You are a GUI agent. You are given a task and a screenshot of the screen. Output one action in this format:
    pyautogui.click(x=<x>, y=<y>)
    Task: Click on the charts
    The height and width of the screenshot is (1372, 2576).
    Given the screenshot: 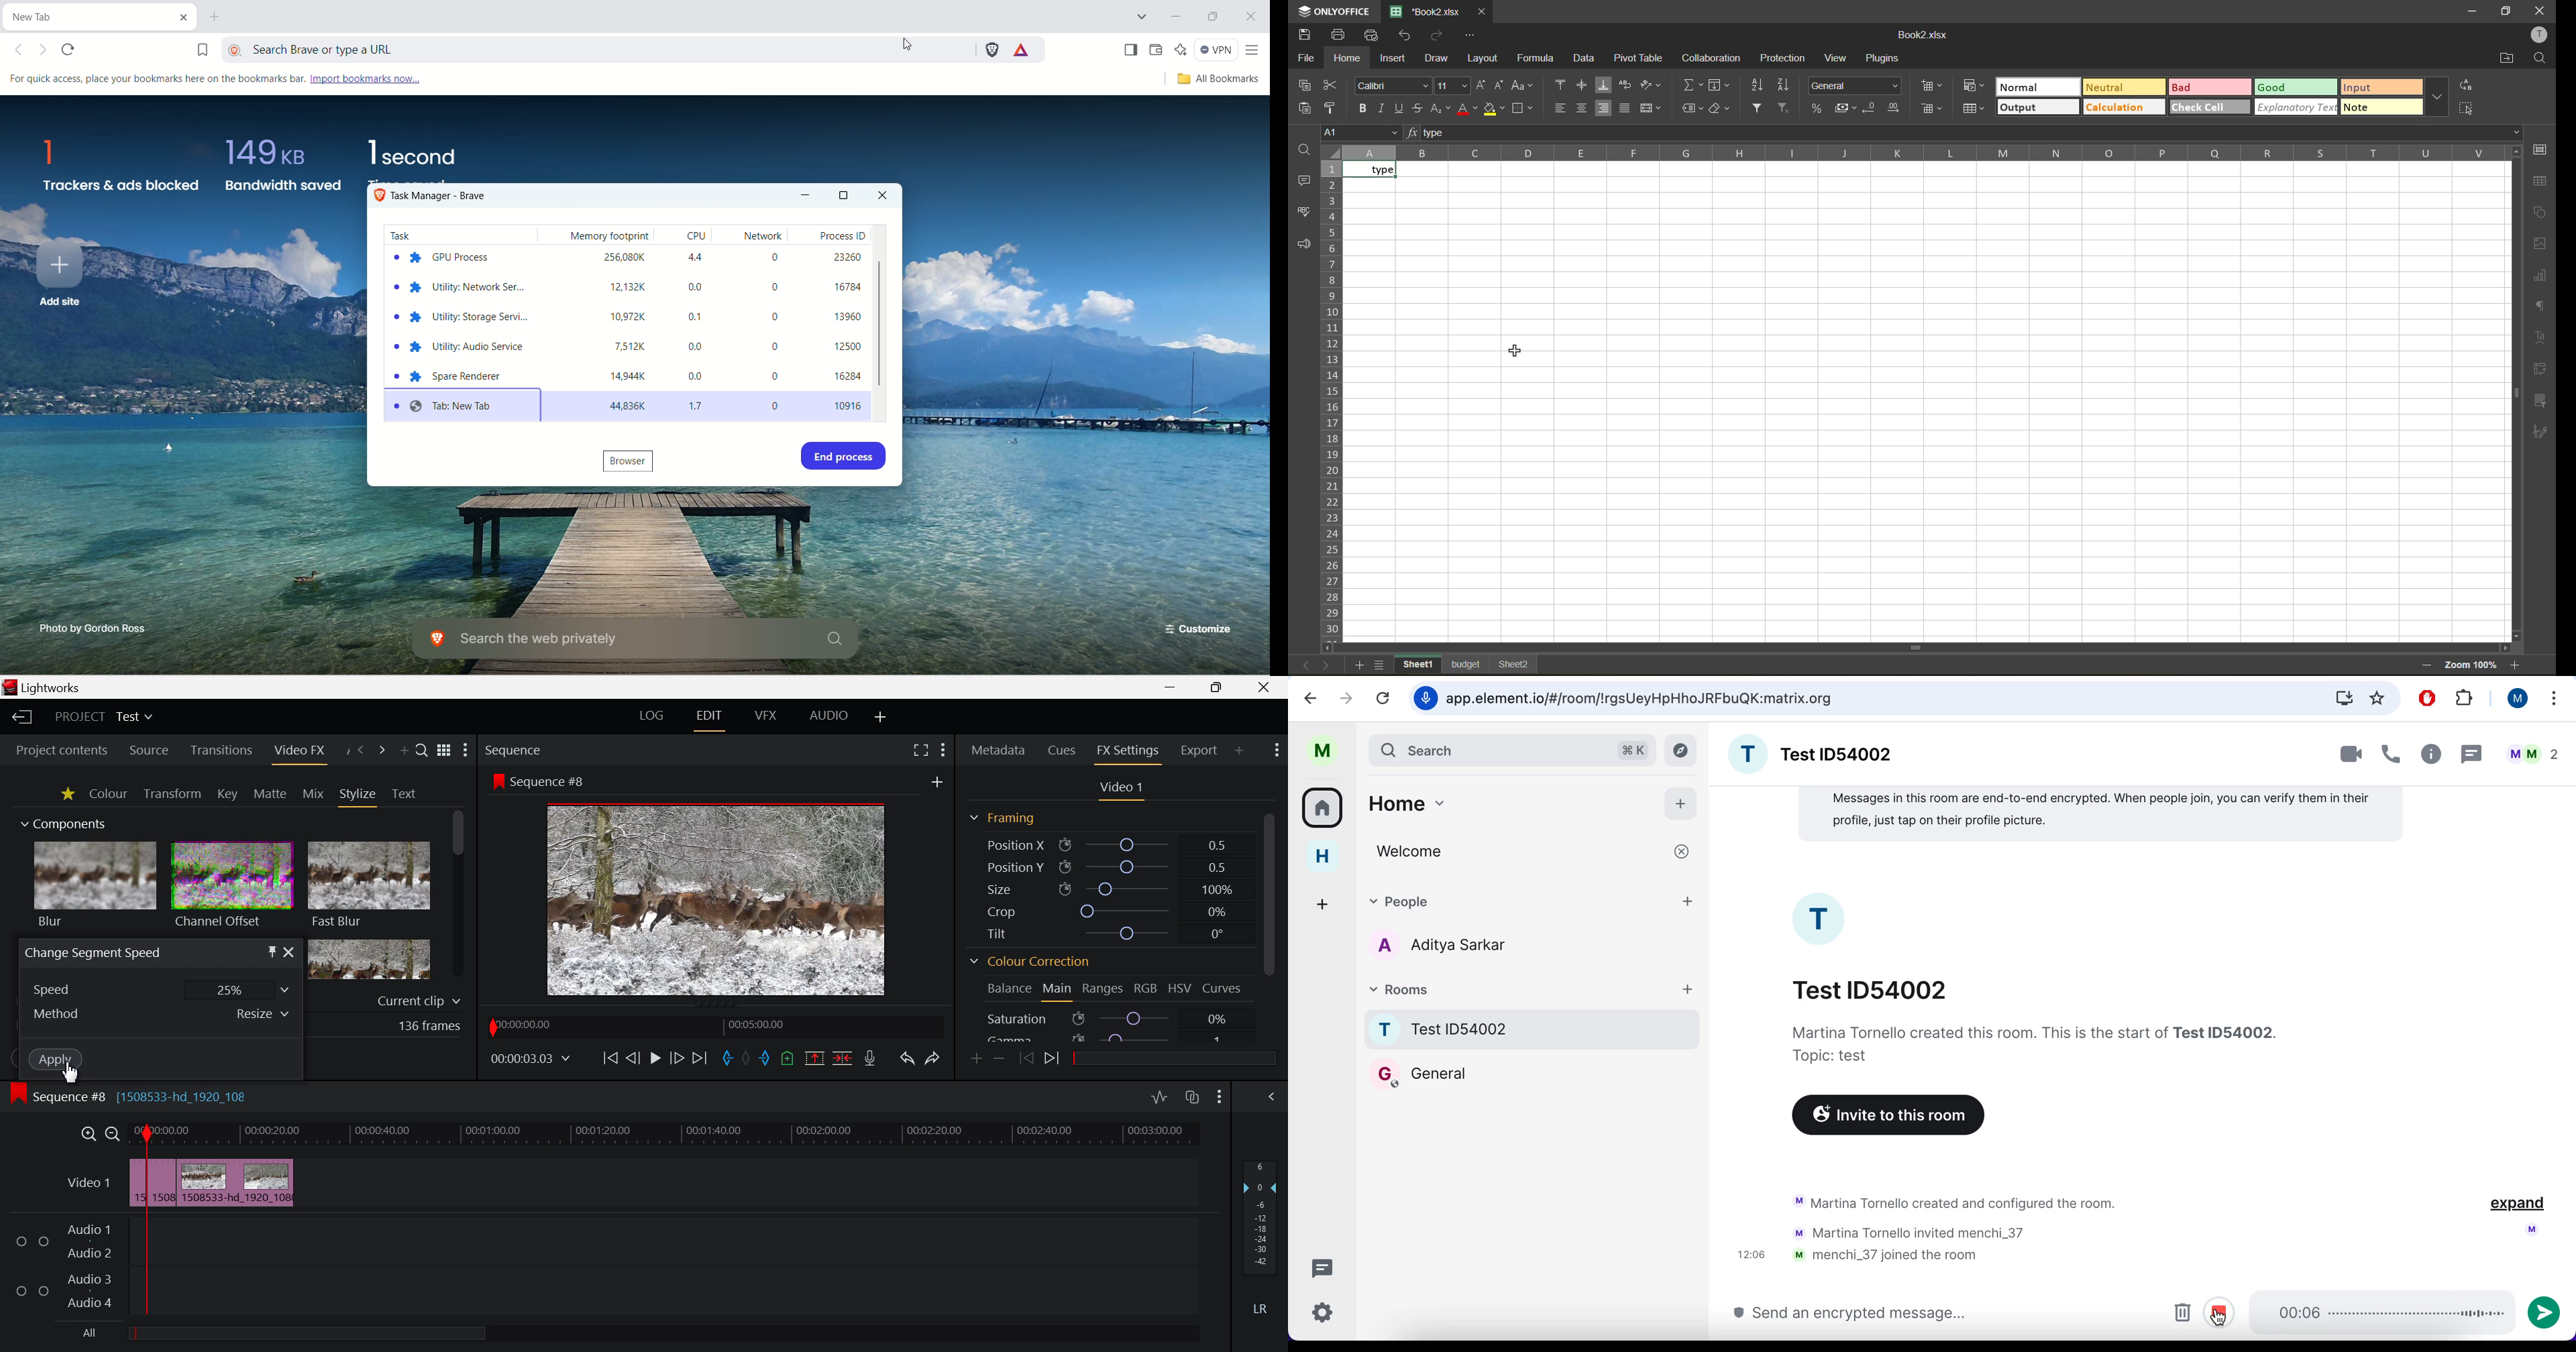 What is the action you would take?
    pyautogui.click(x=2541, y=276)
    